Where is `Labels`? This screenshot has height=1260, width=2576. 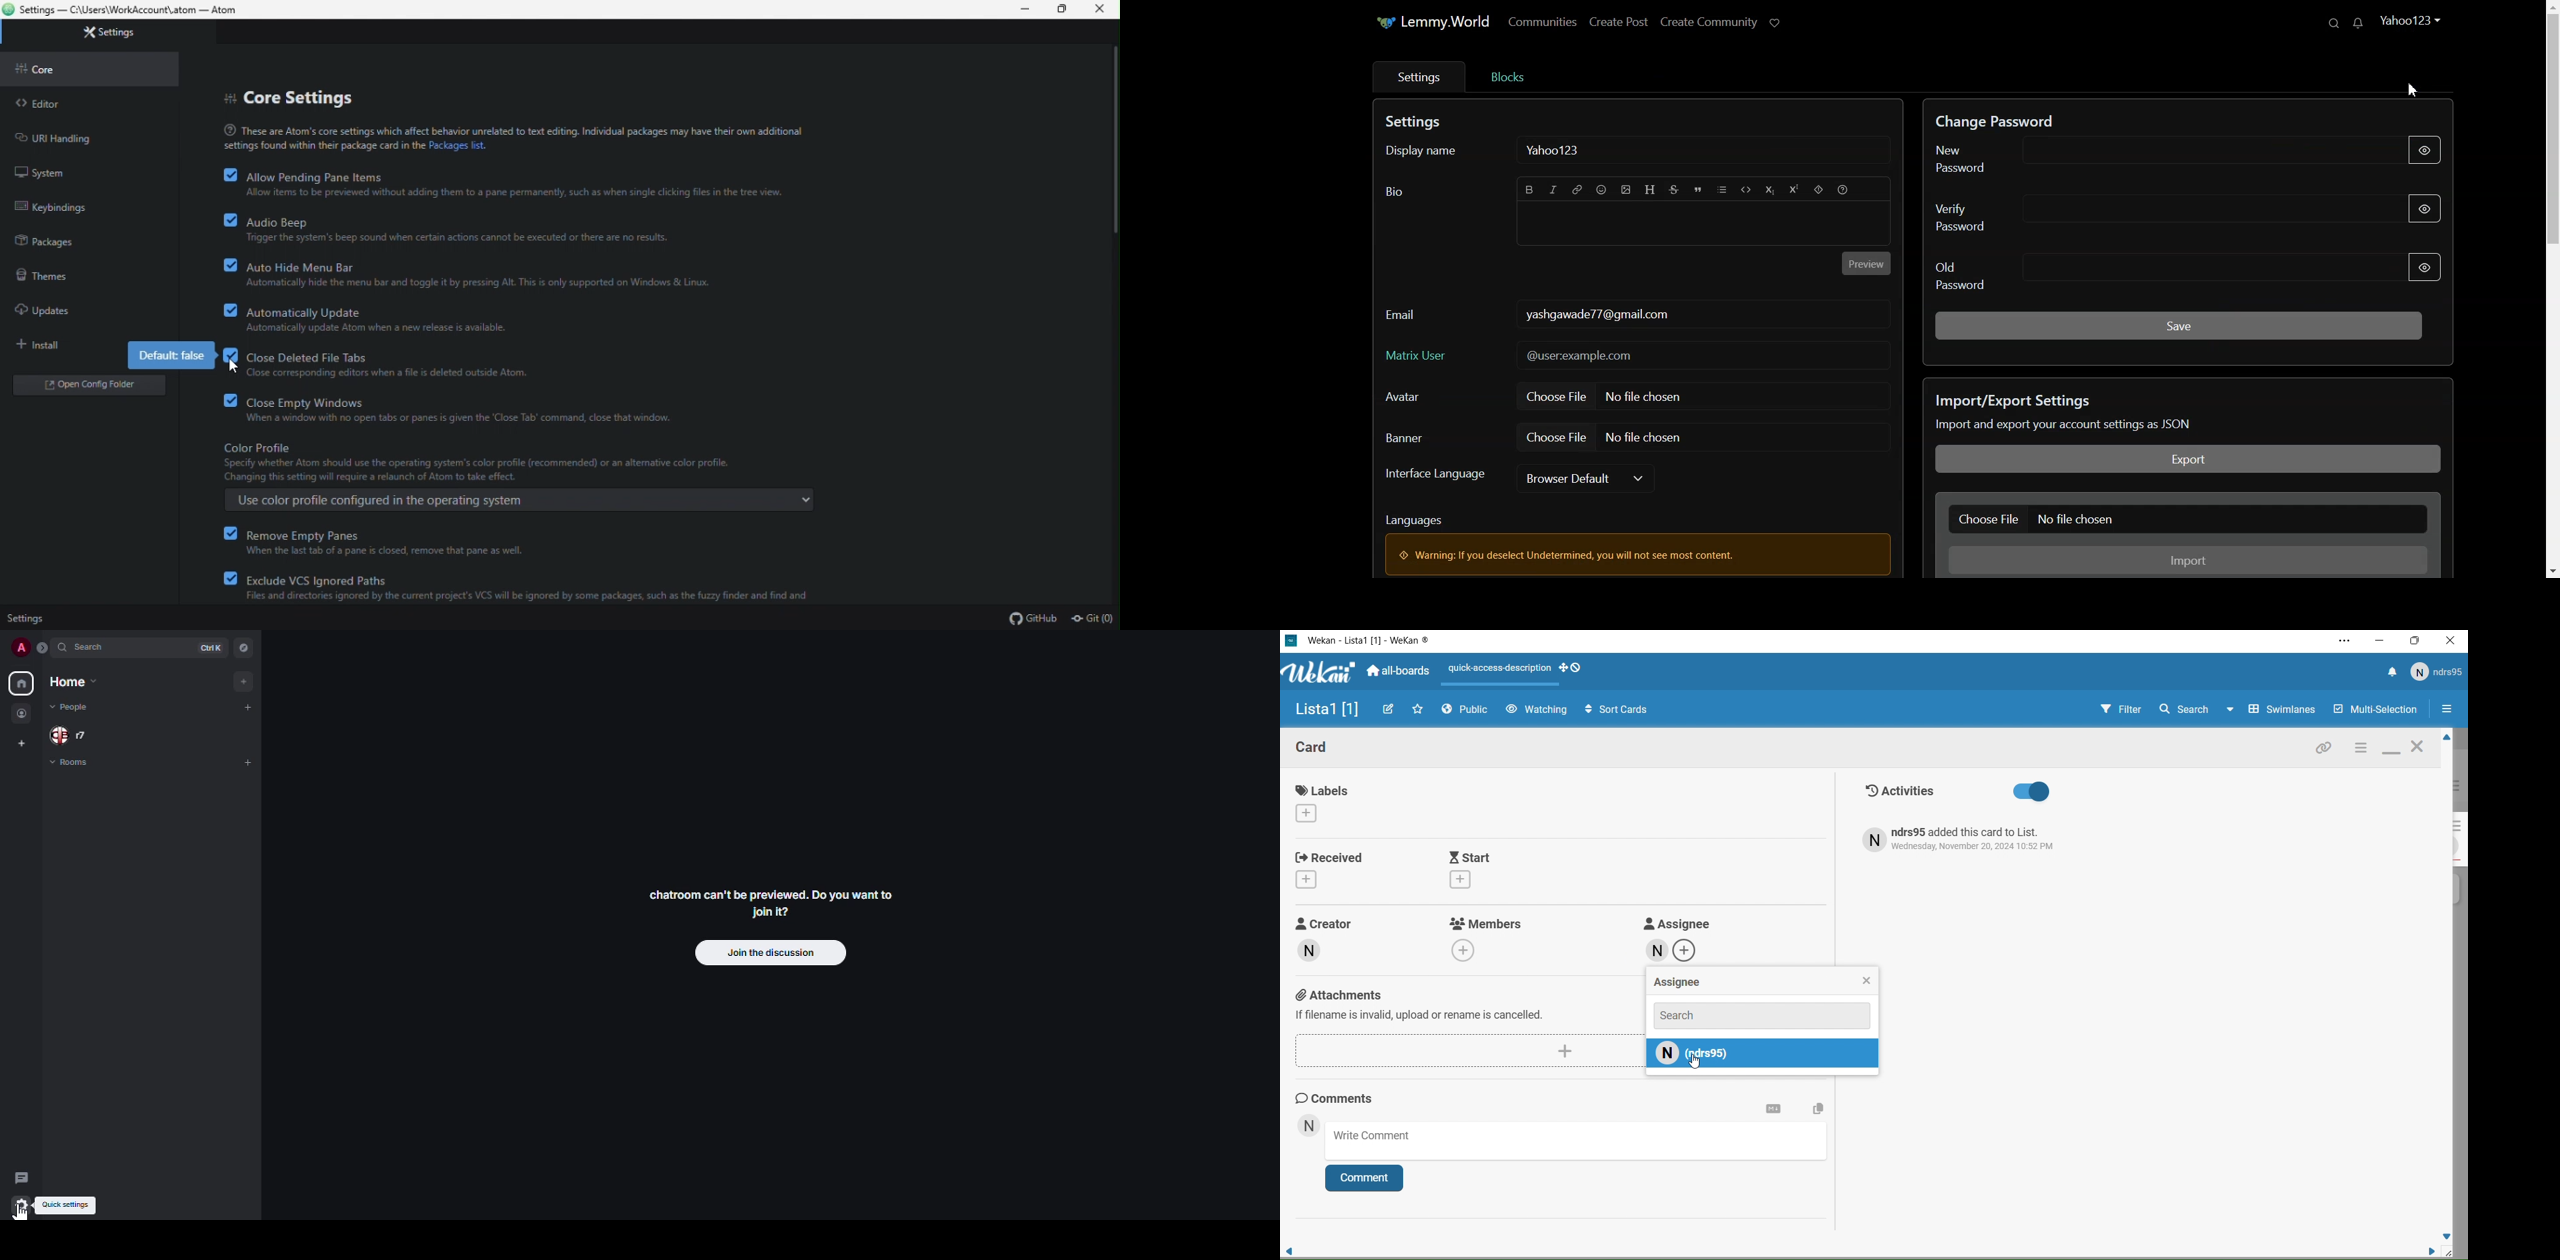 Labels is located at coordinates (1327, 802).